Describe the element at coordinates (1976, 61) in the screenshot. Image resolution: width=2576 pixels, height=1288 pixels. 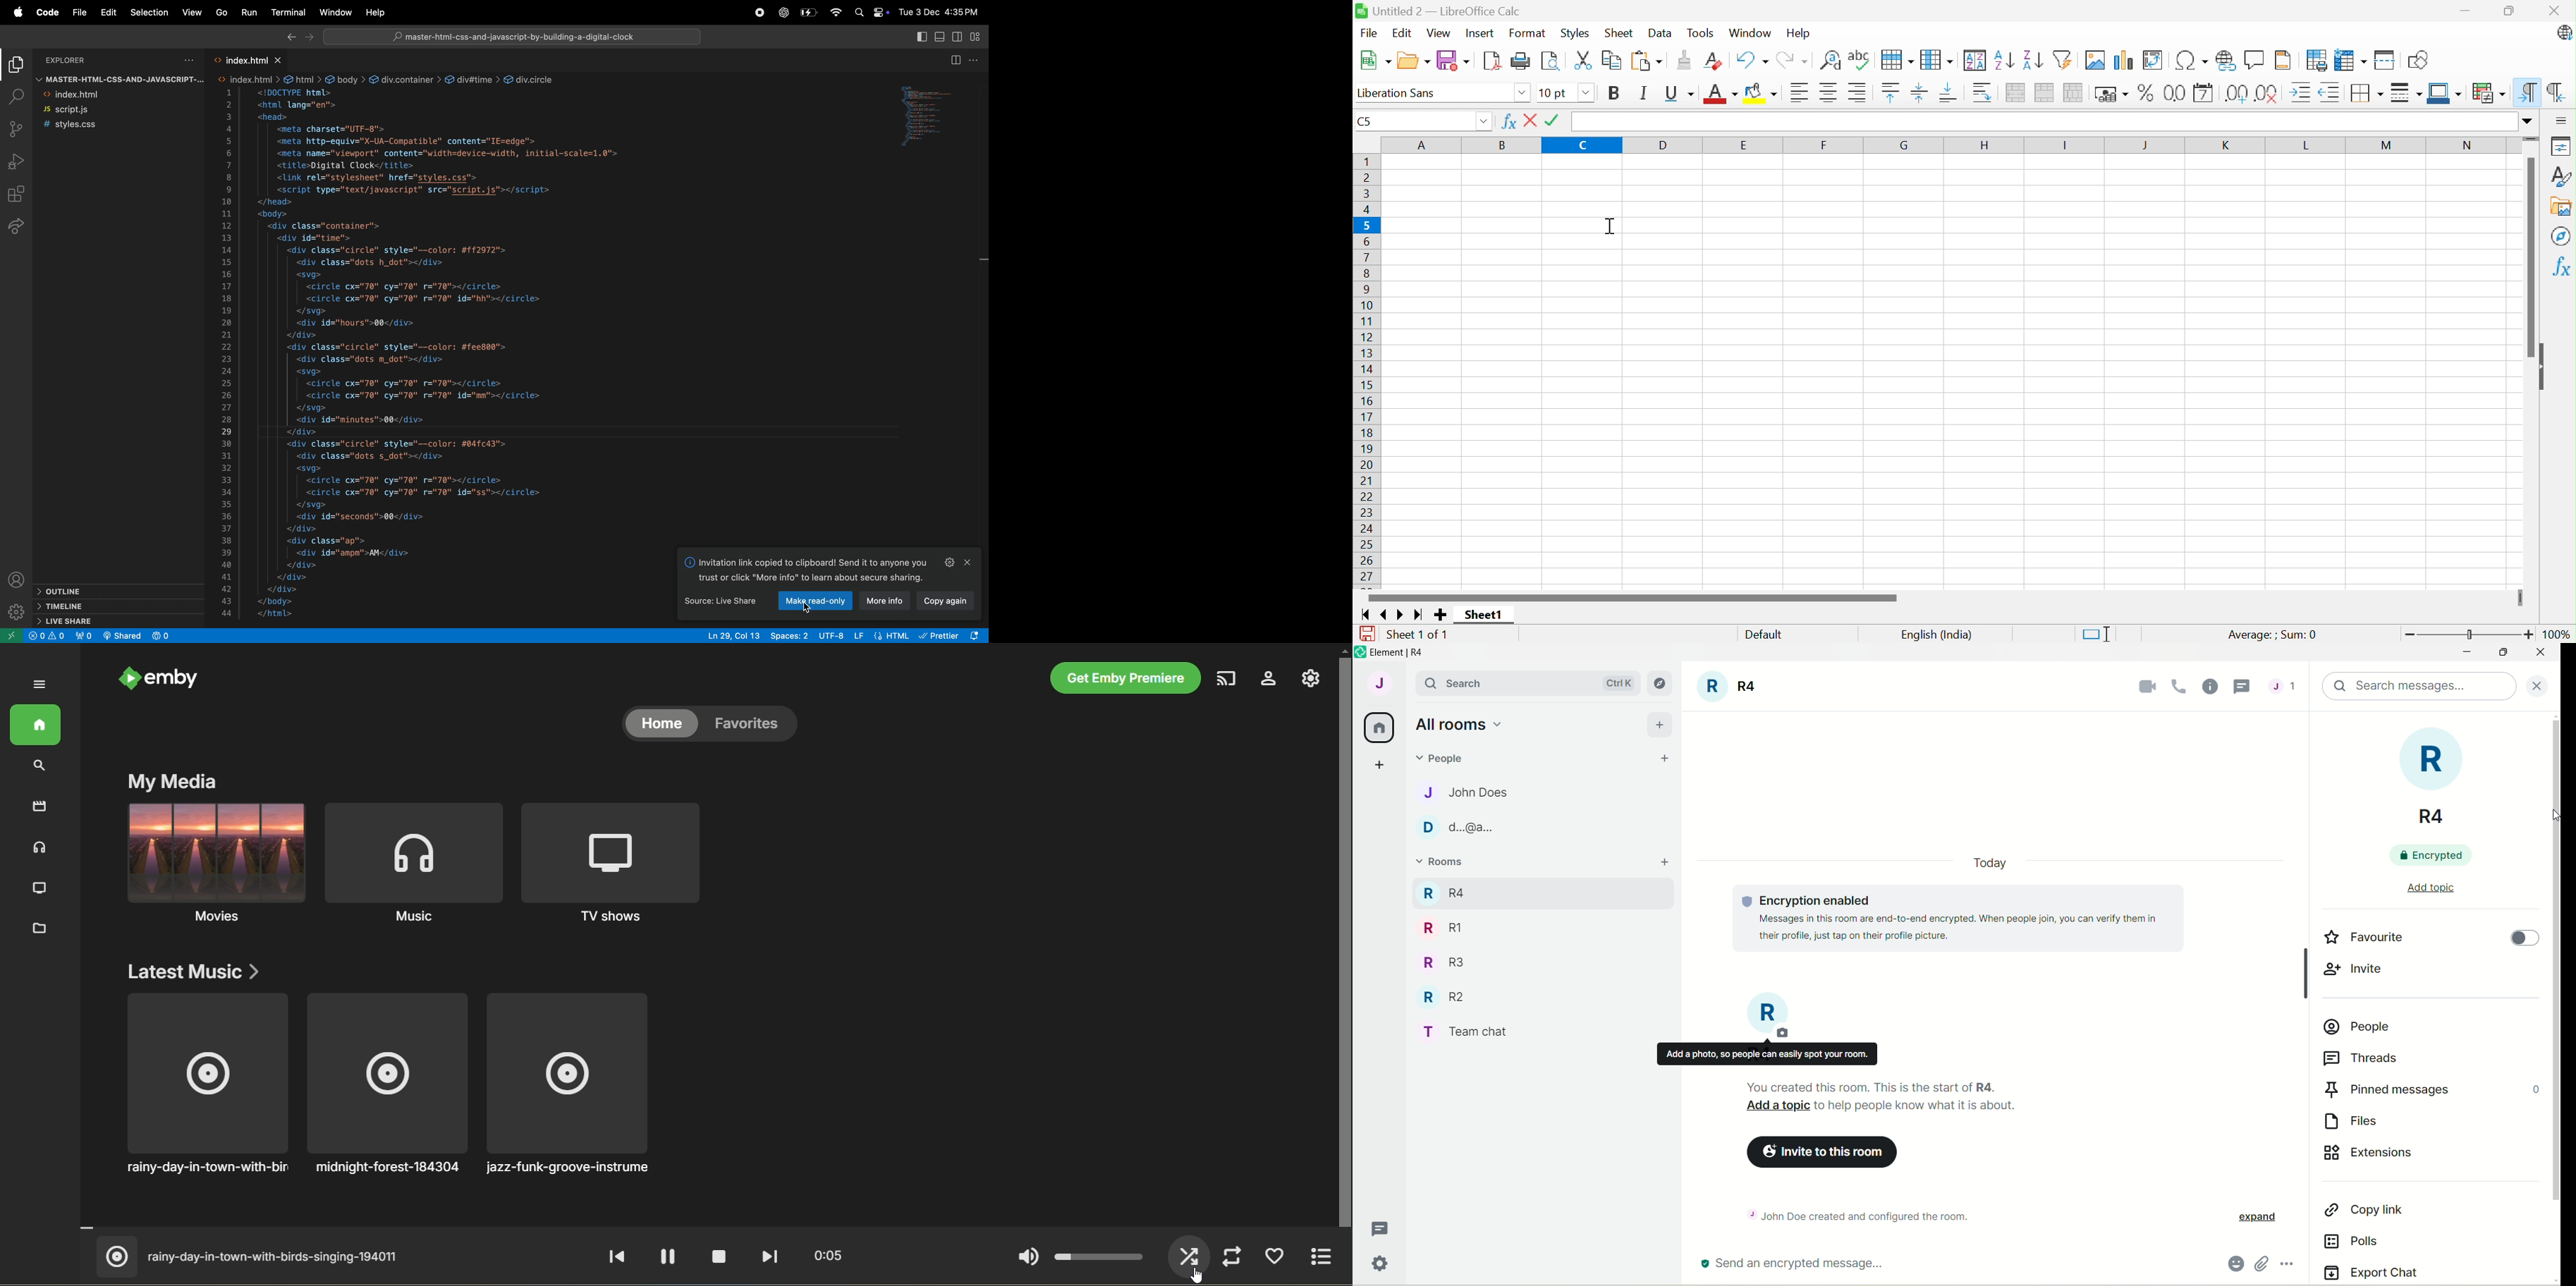
I see `Sort` at that location.